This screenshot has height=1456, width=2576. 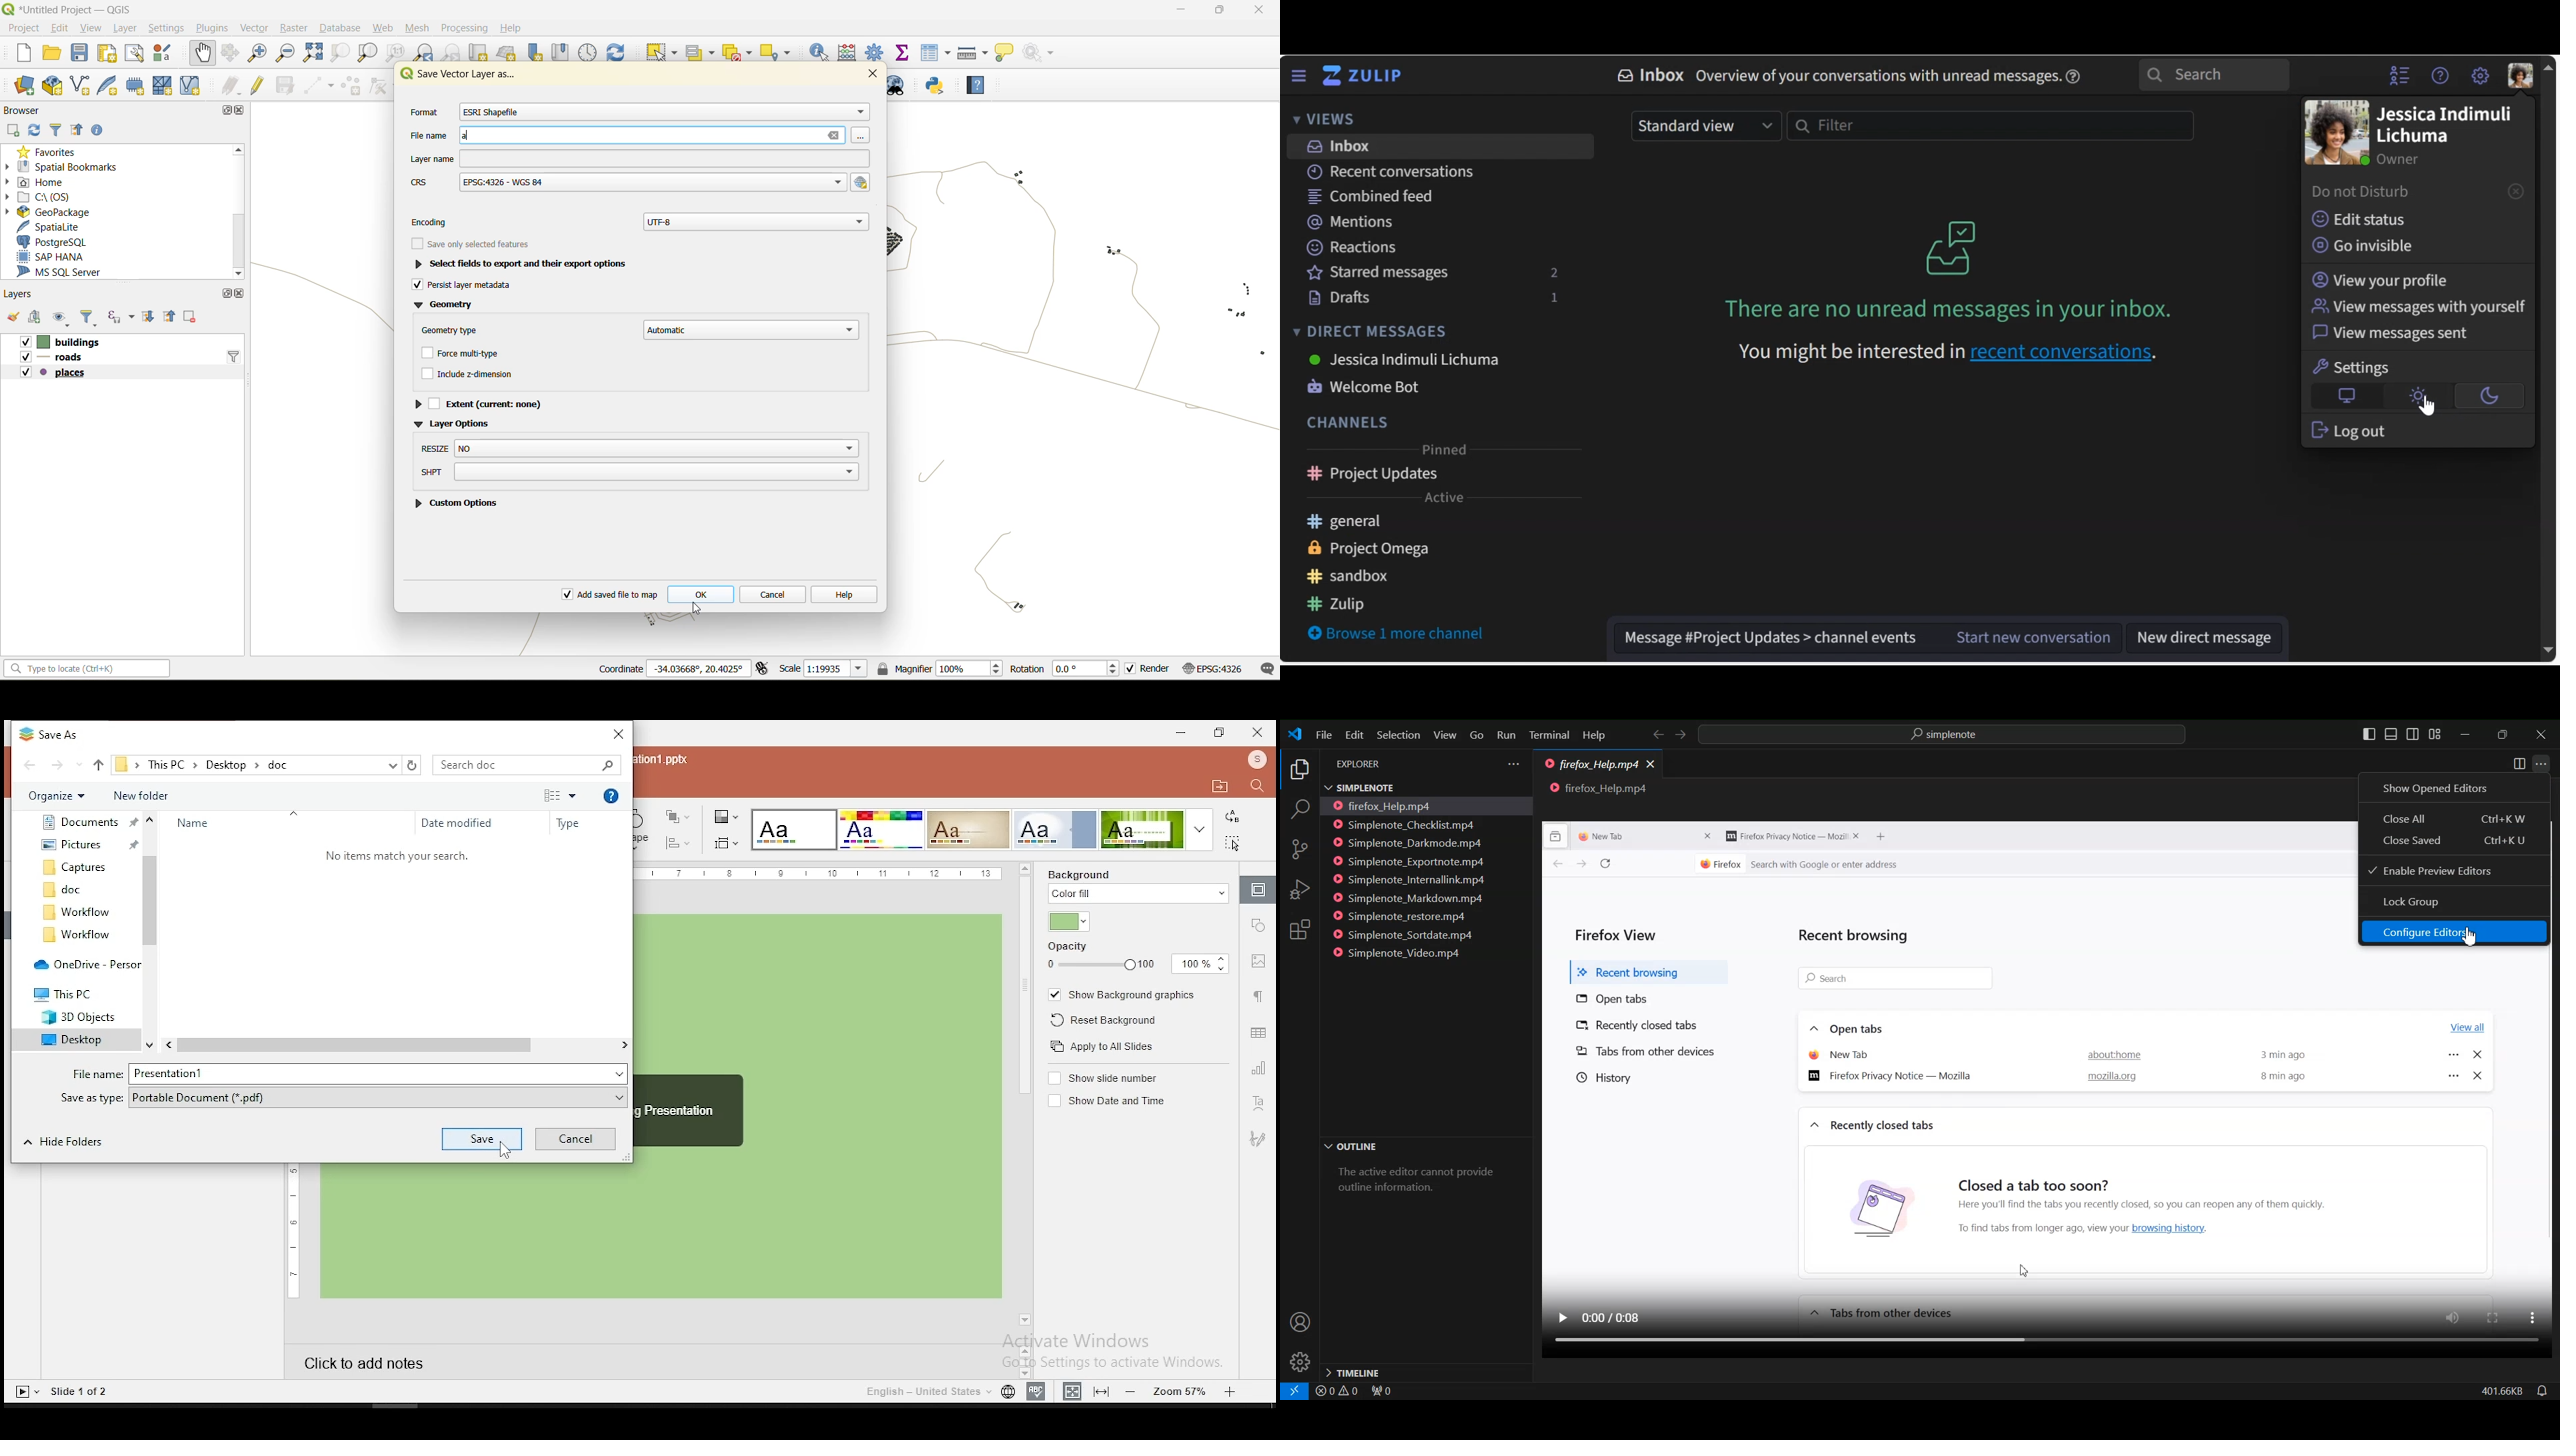 I want to click on Here you'll find the tabs you recently closed, so you can reopen any of them quickly., so click(x=2199, y=1203).